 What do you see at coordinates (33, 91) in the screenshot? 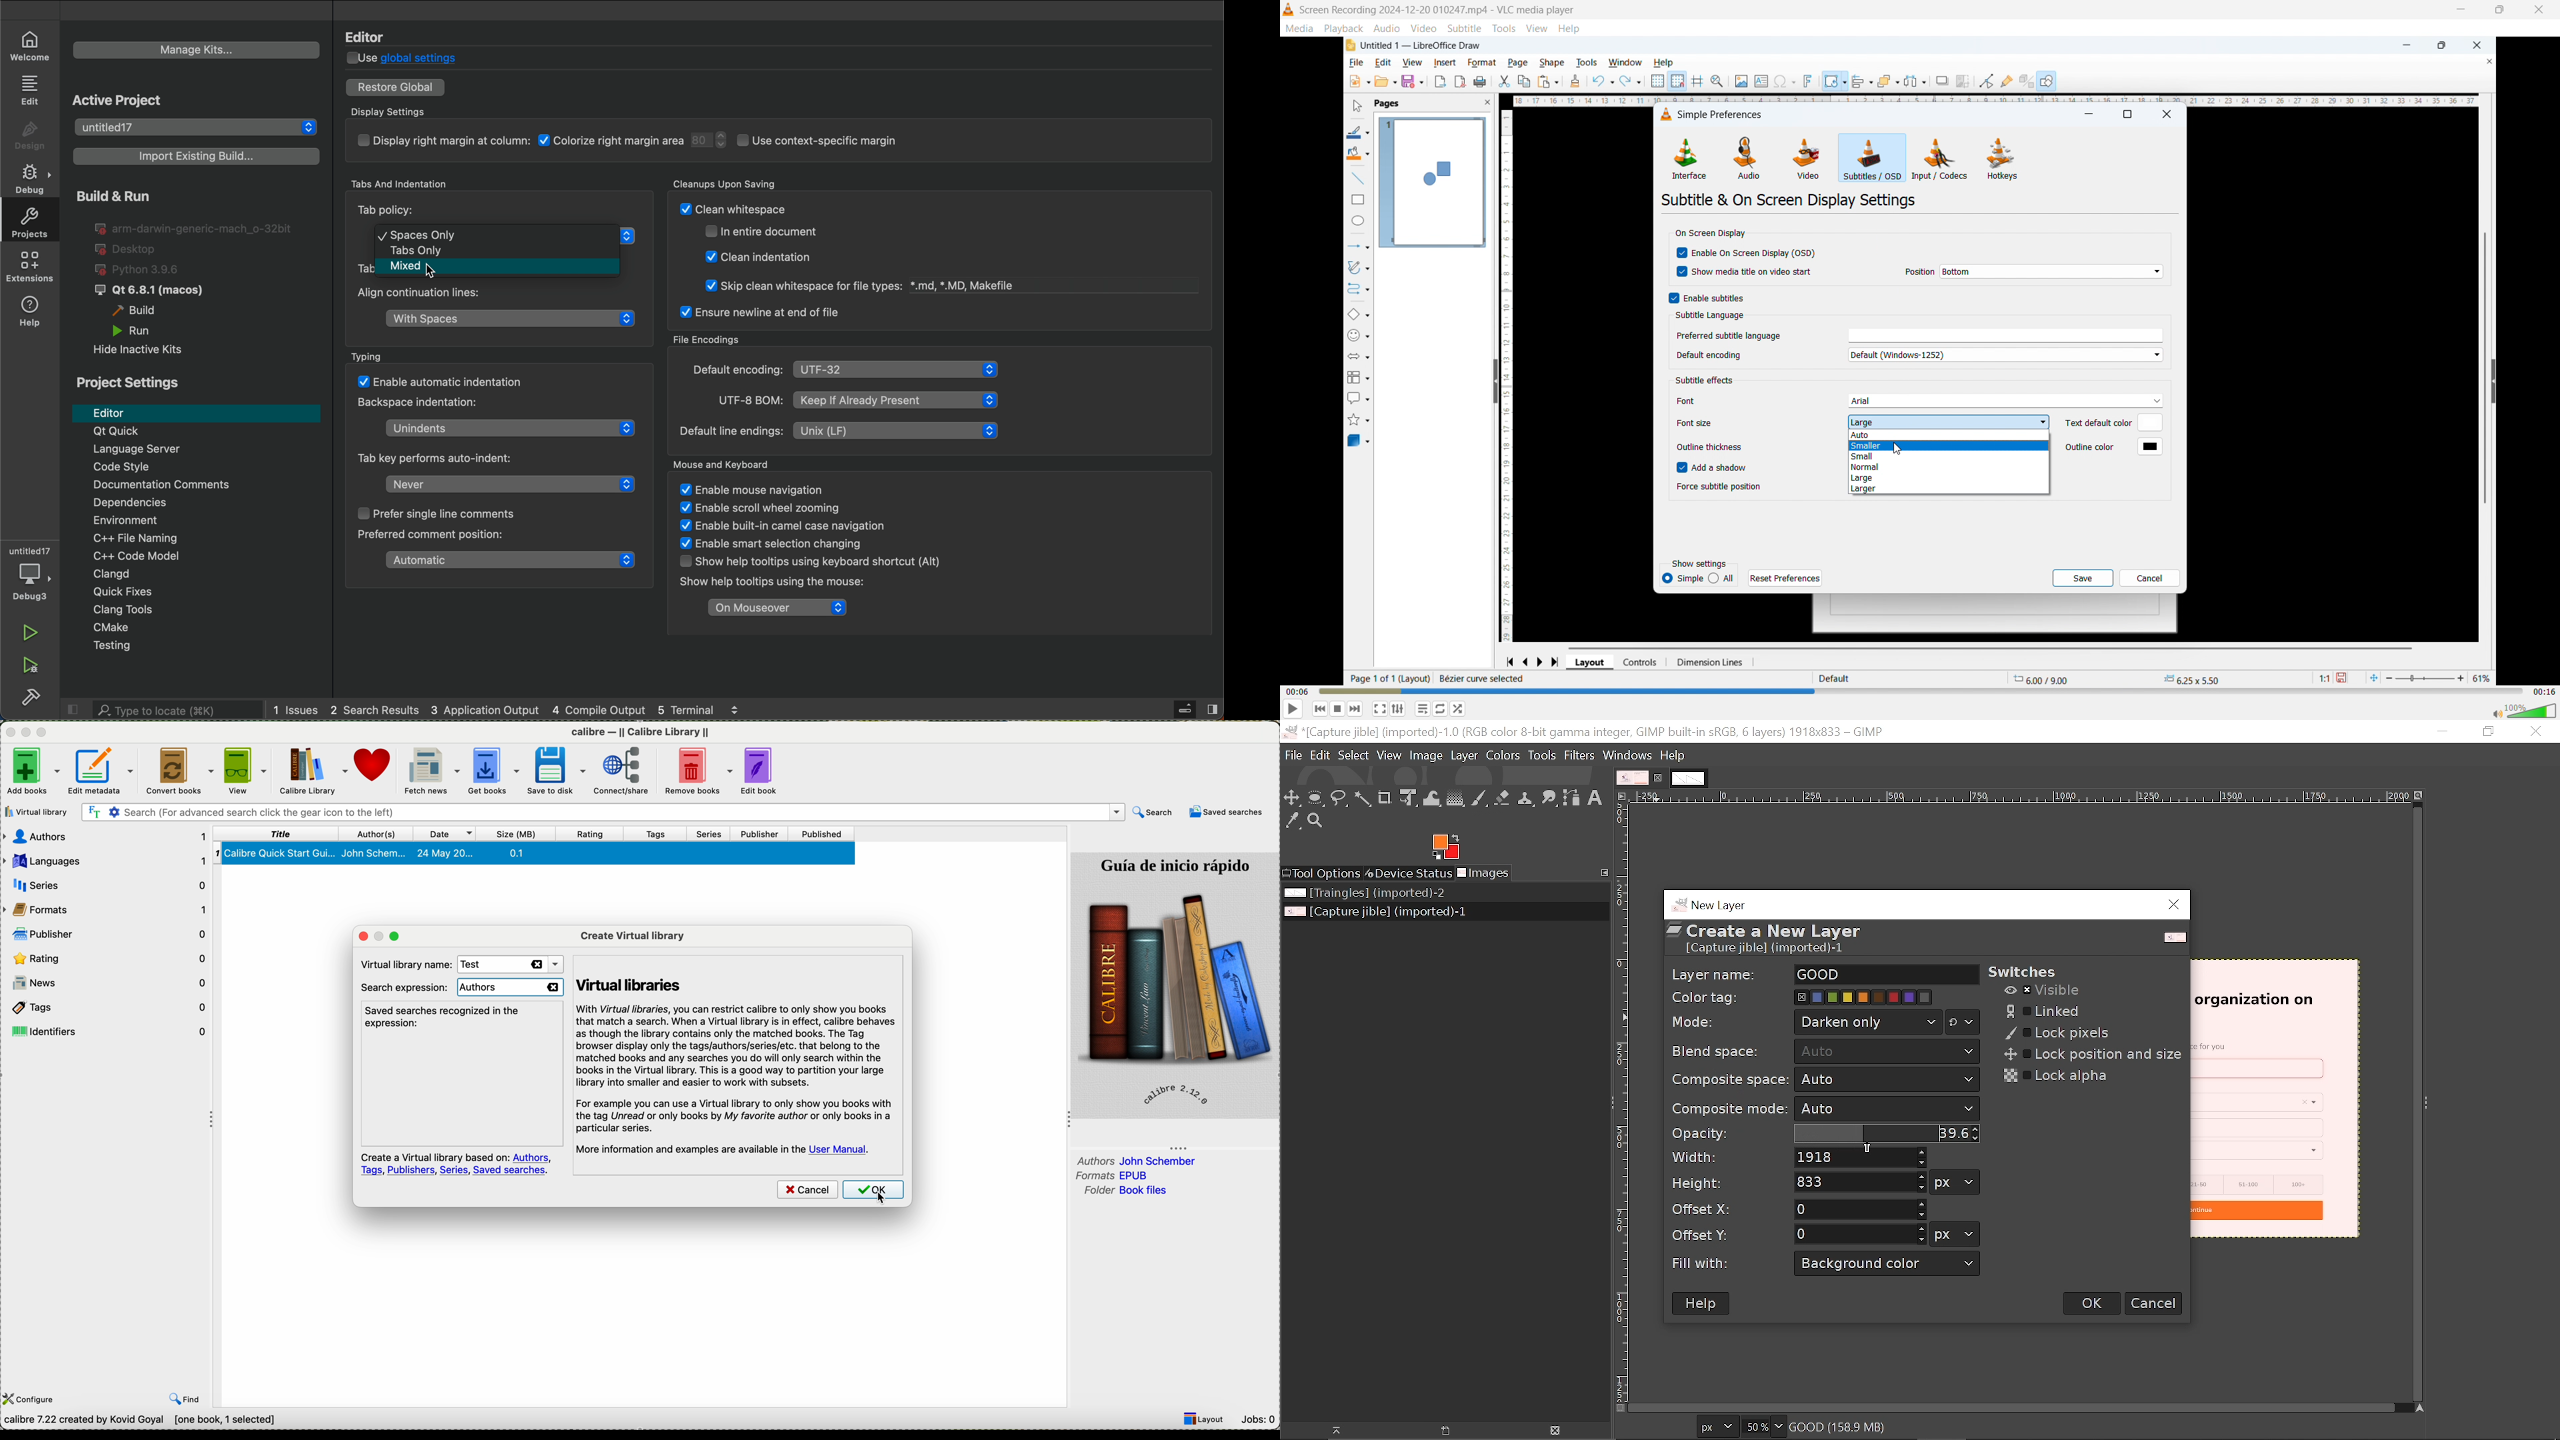
I see `edit` at bounding box center [33, 91].